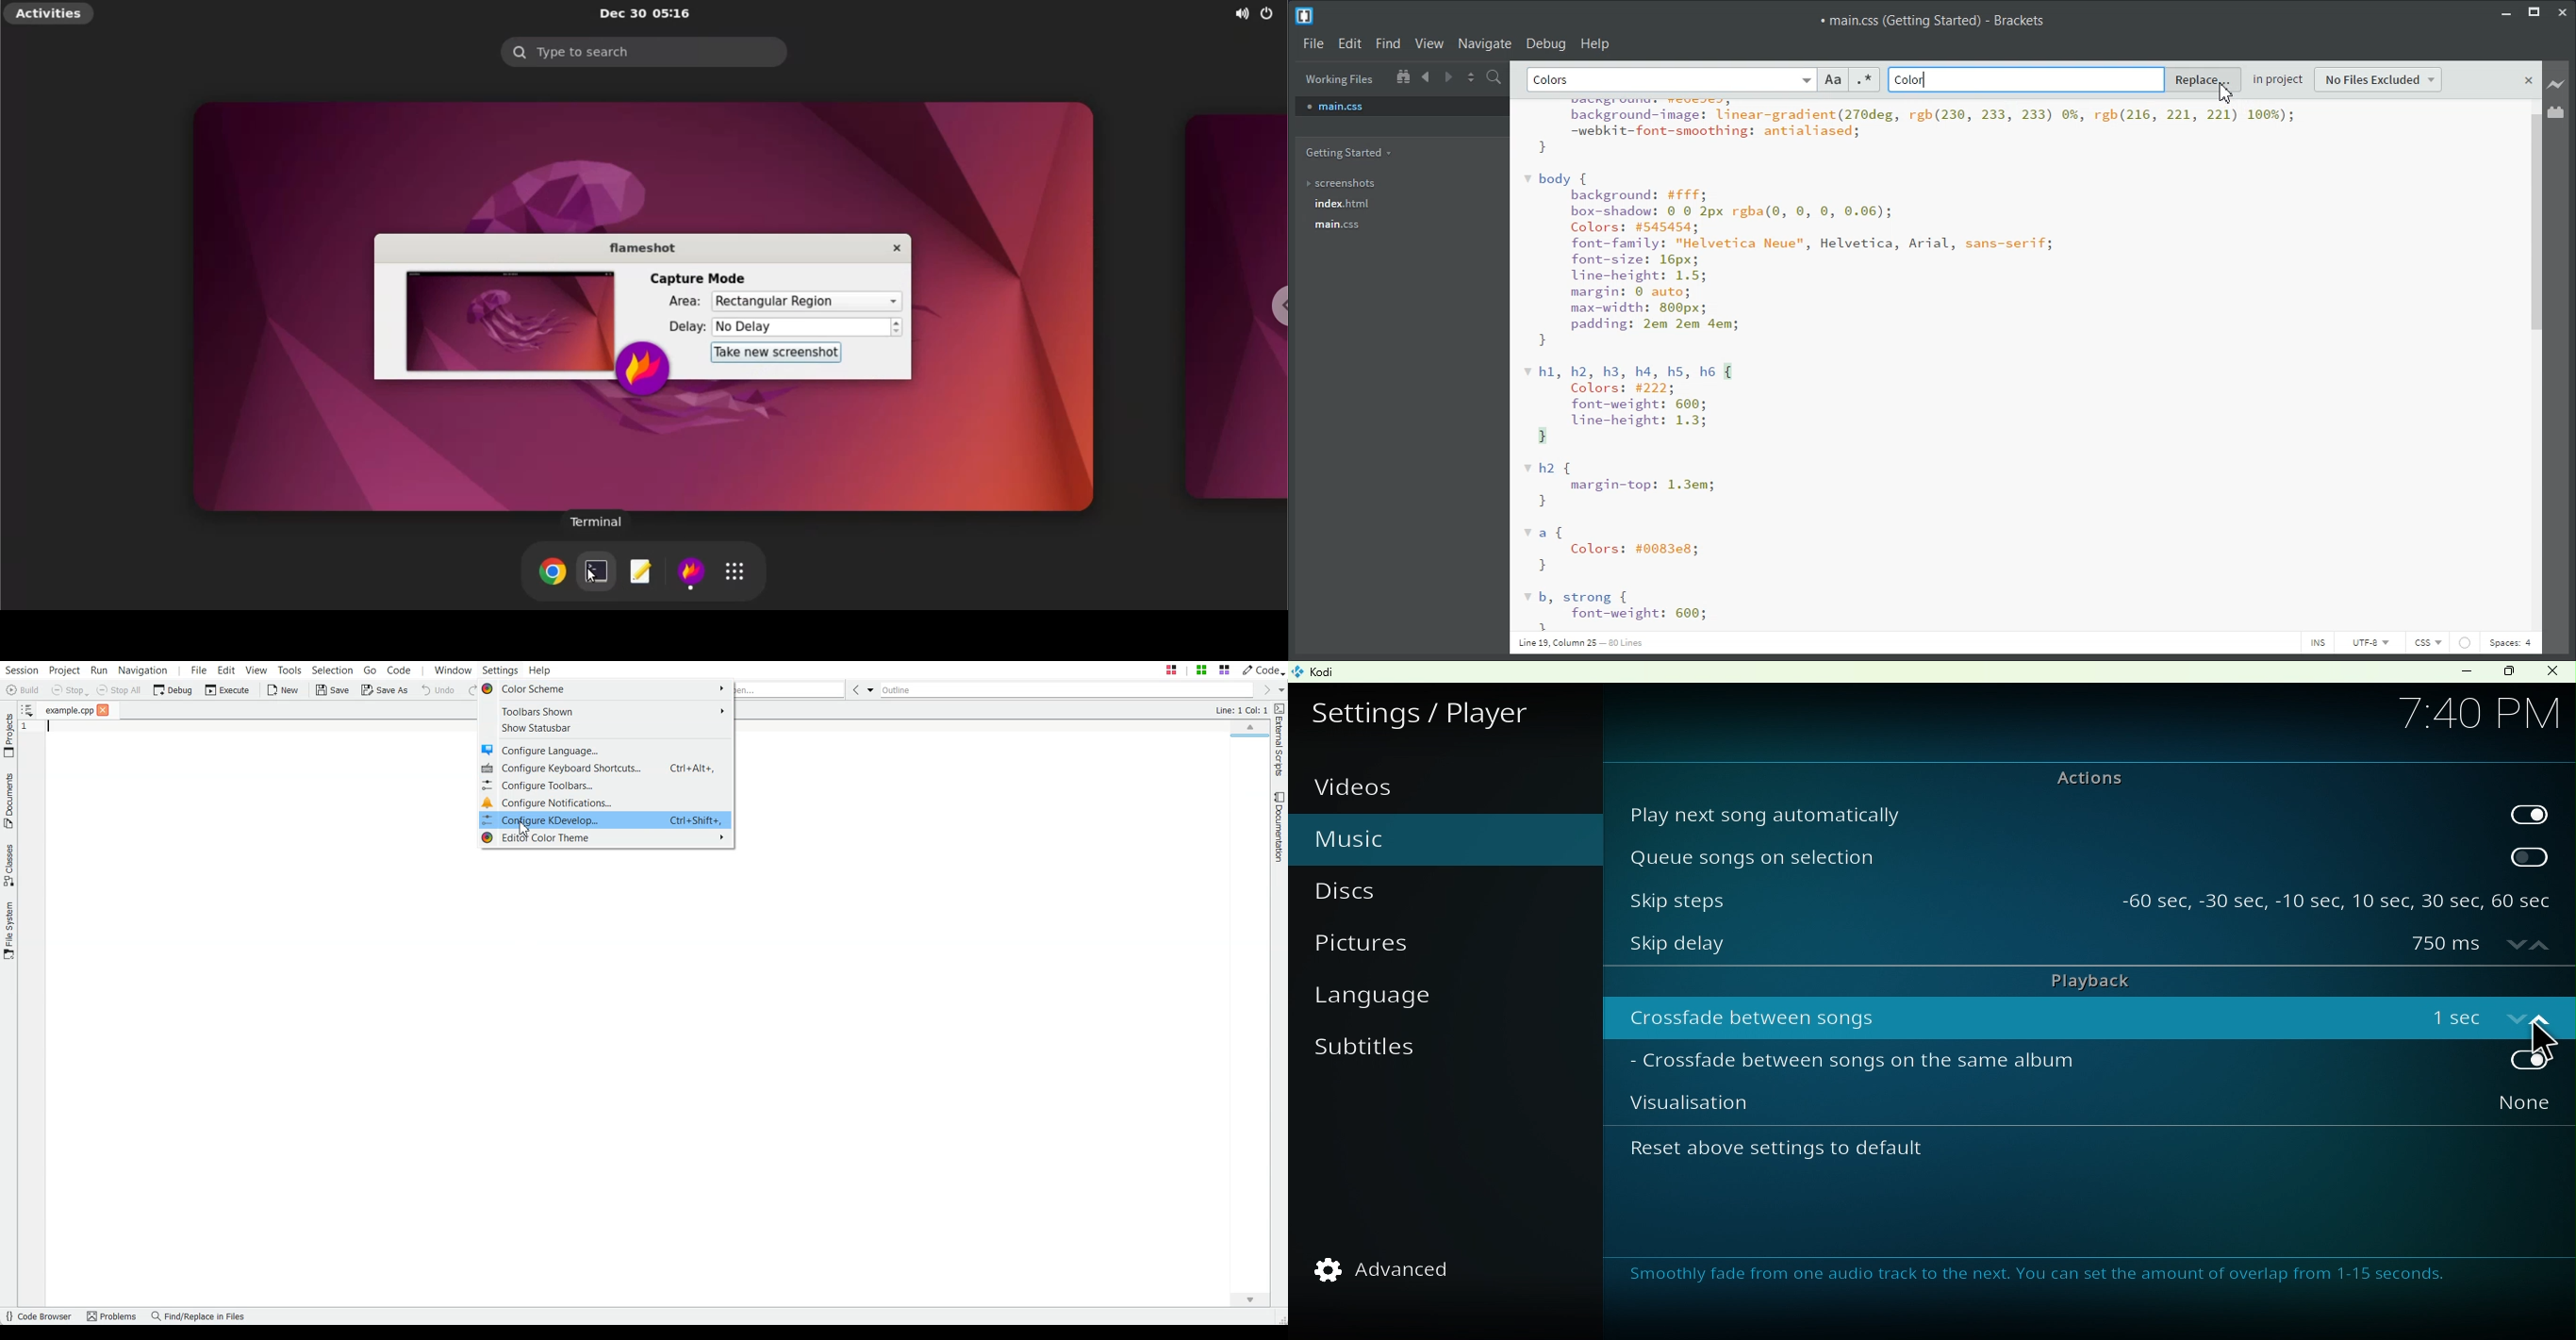 The height and width of the screenshot is (1344, 2576). Describe the element at coordinates (1804, 80) in the screenshot. I see `dropdown` at that location.